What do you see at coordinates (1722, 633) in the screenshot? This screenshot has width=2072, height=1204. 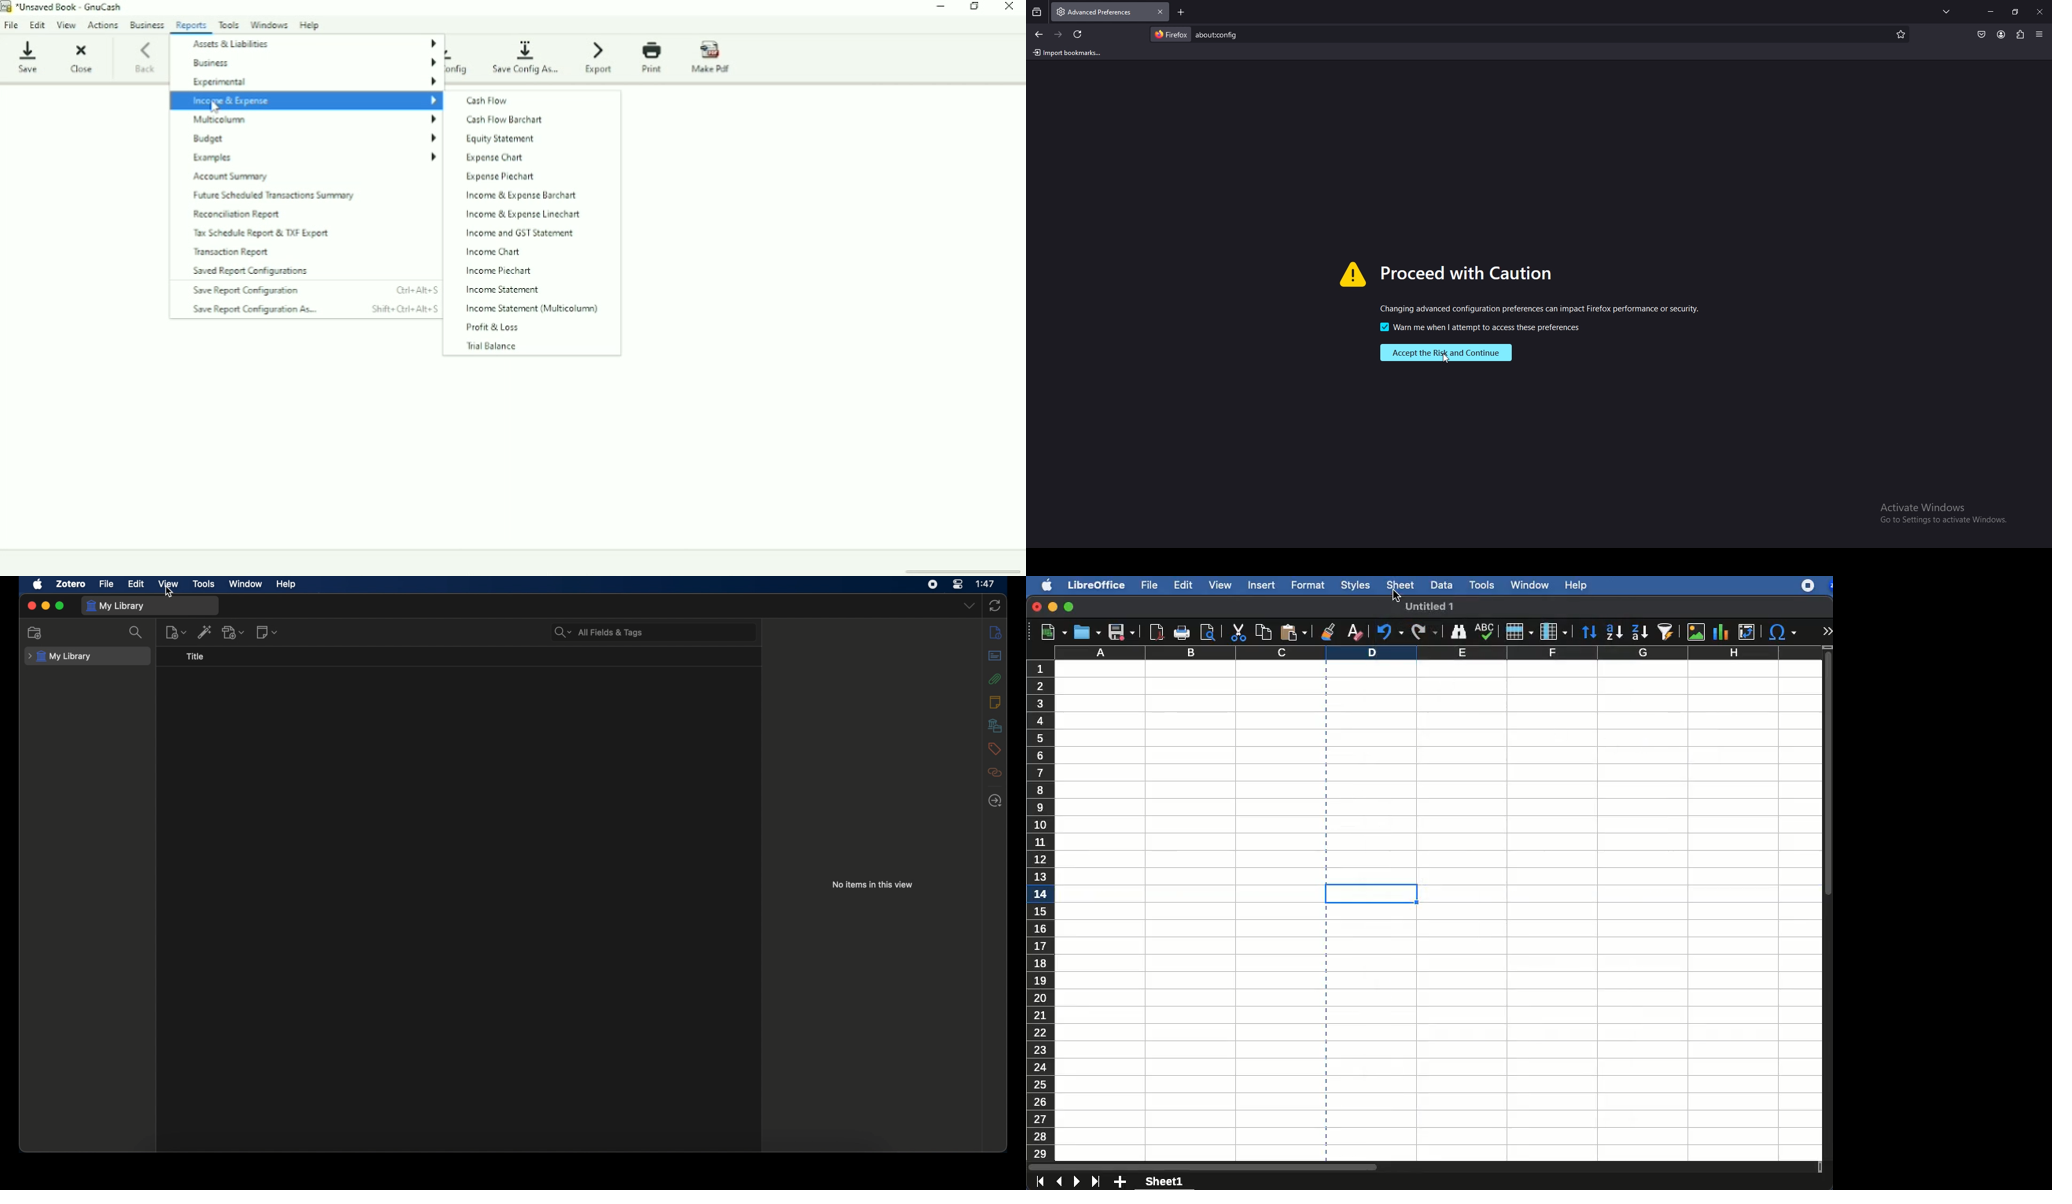 I see `chart` at bounding box center [1722, 633].